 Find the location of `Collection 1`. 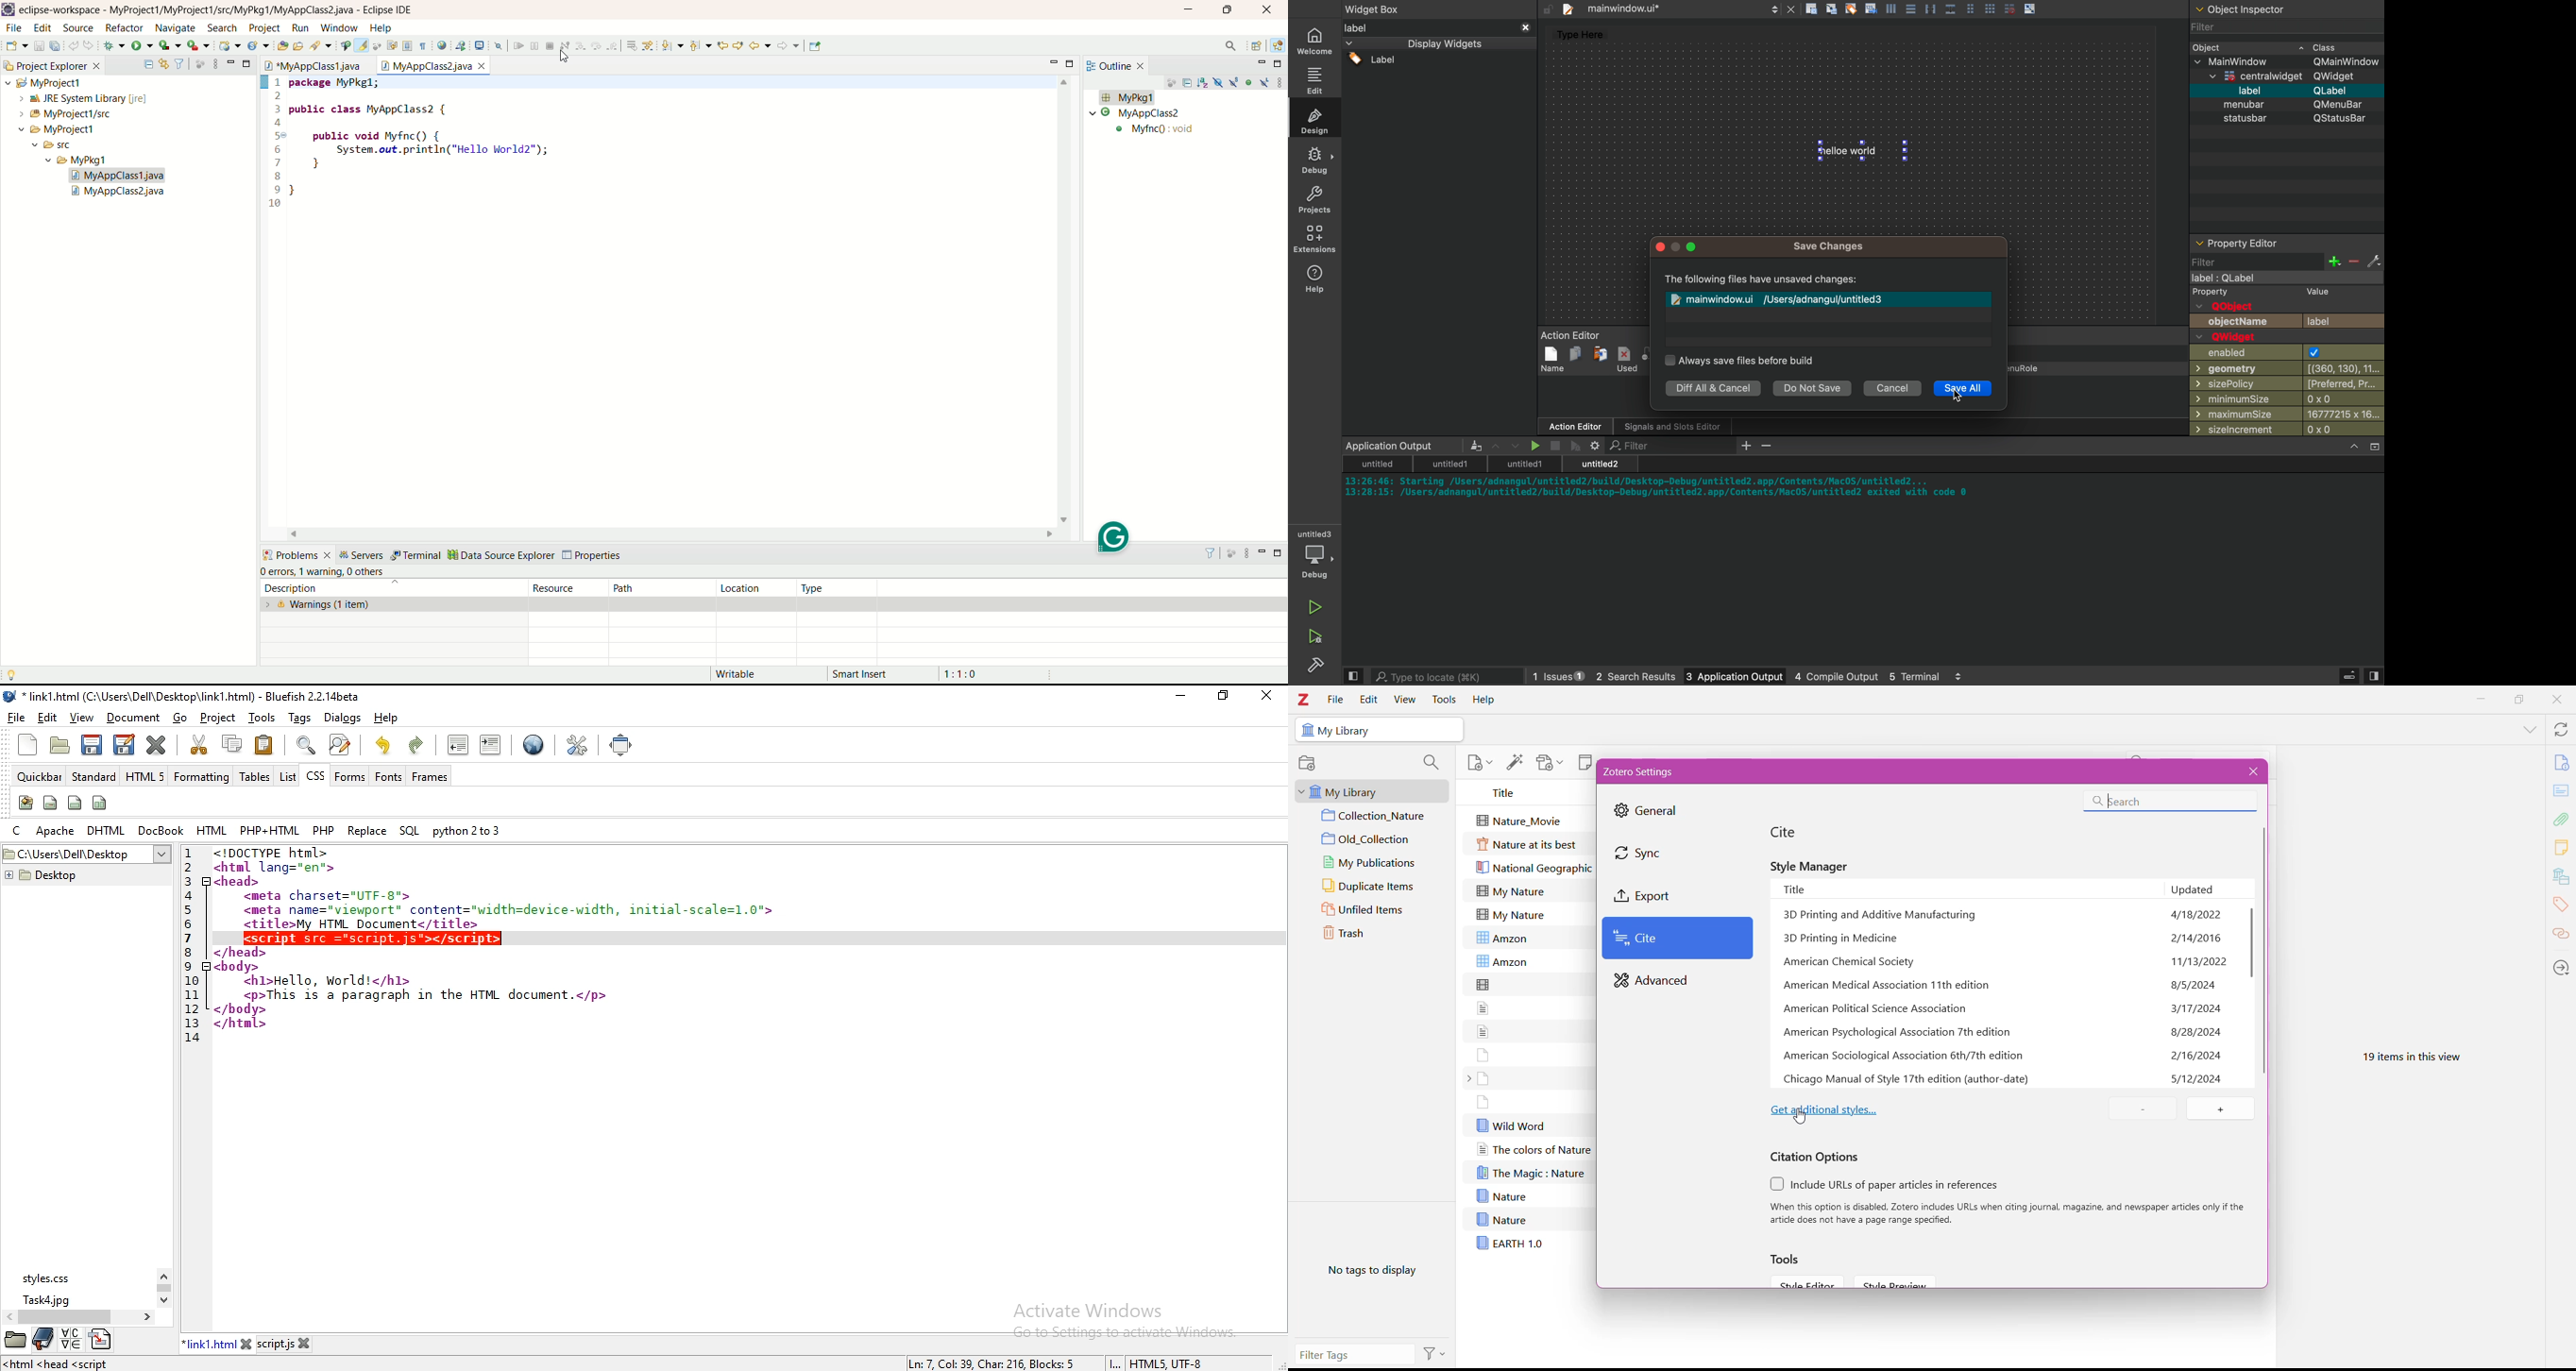

Collection 1 is located at coordinates (1377, 816).